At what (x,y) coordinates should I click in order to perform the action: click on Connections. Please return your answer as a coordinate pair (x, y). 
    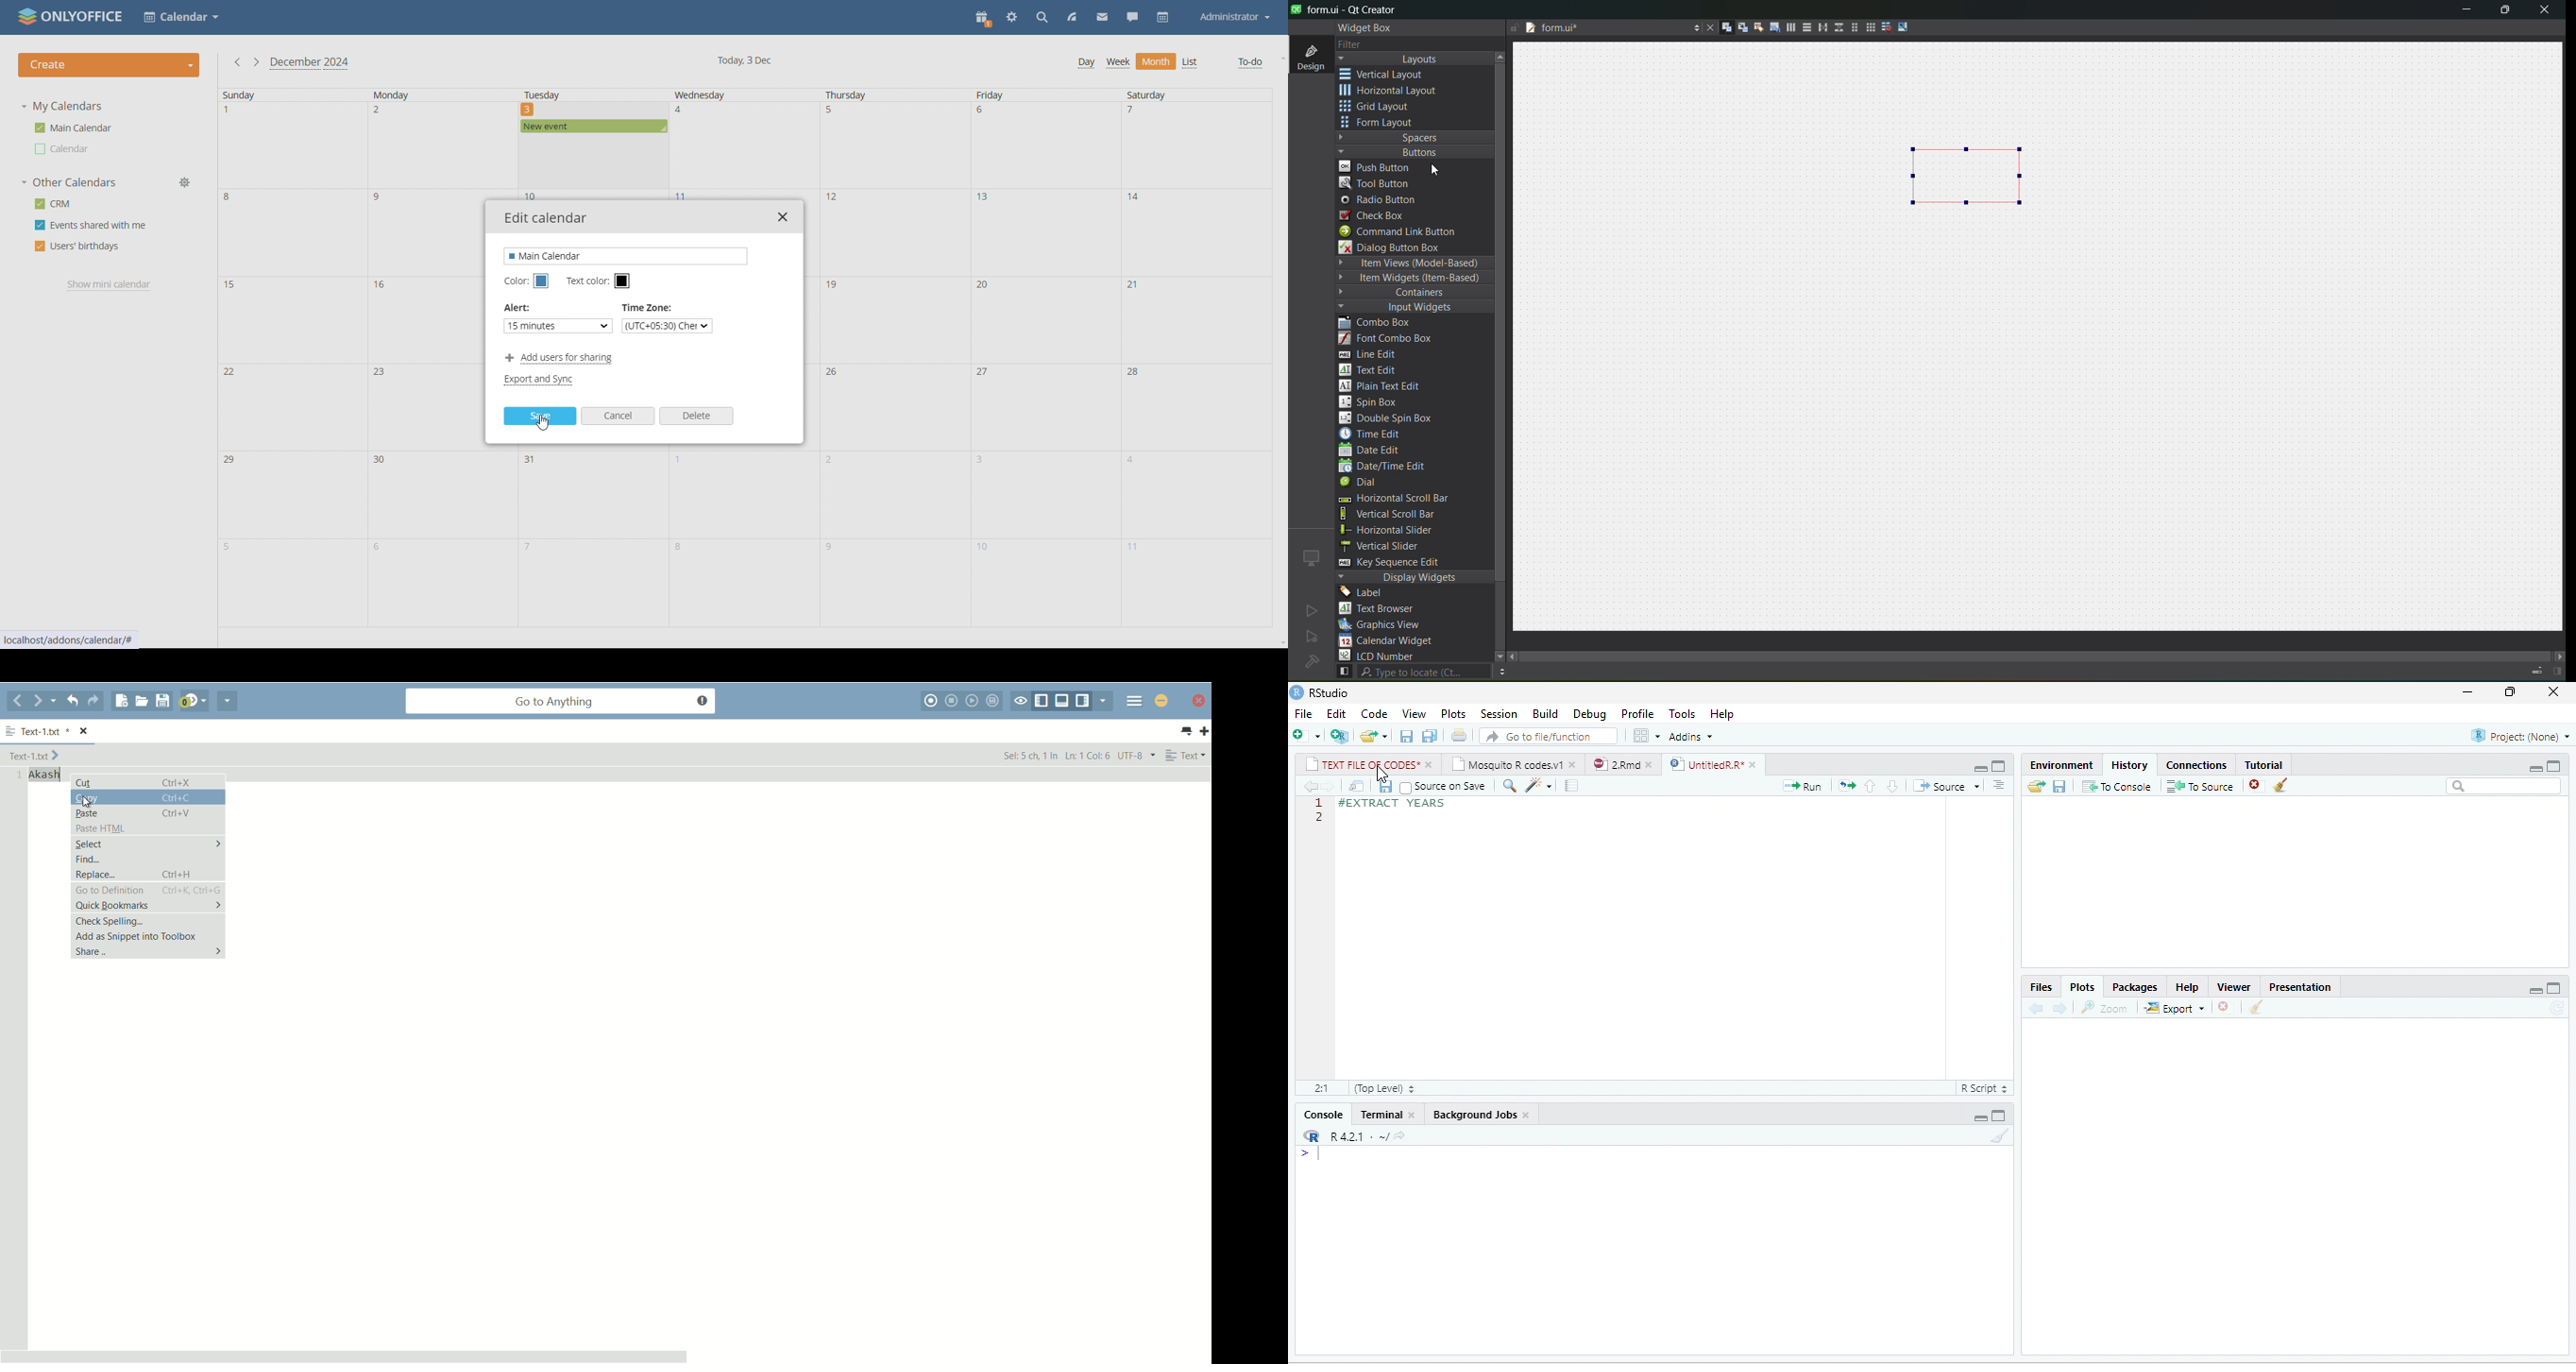
    Looking at the image, I should click on (2197, 766).